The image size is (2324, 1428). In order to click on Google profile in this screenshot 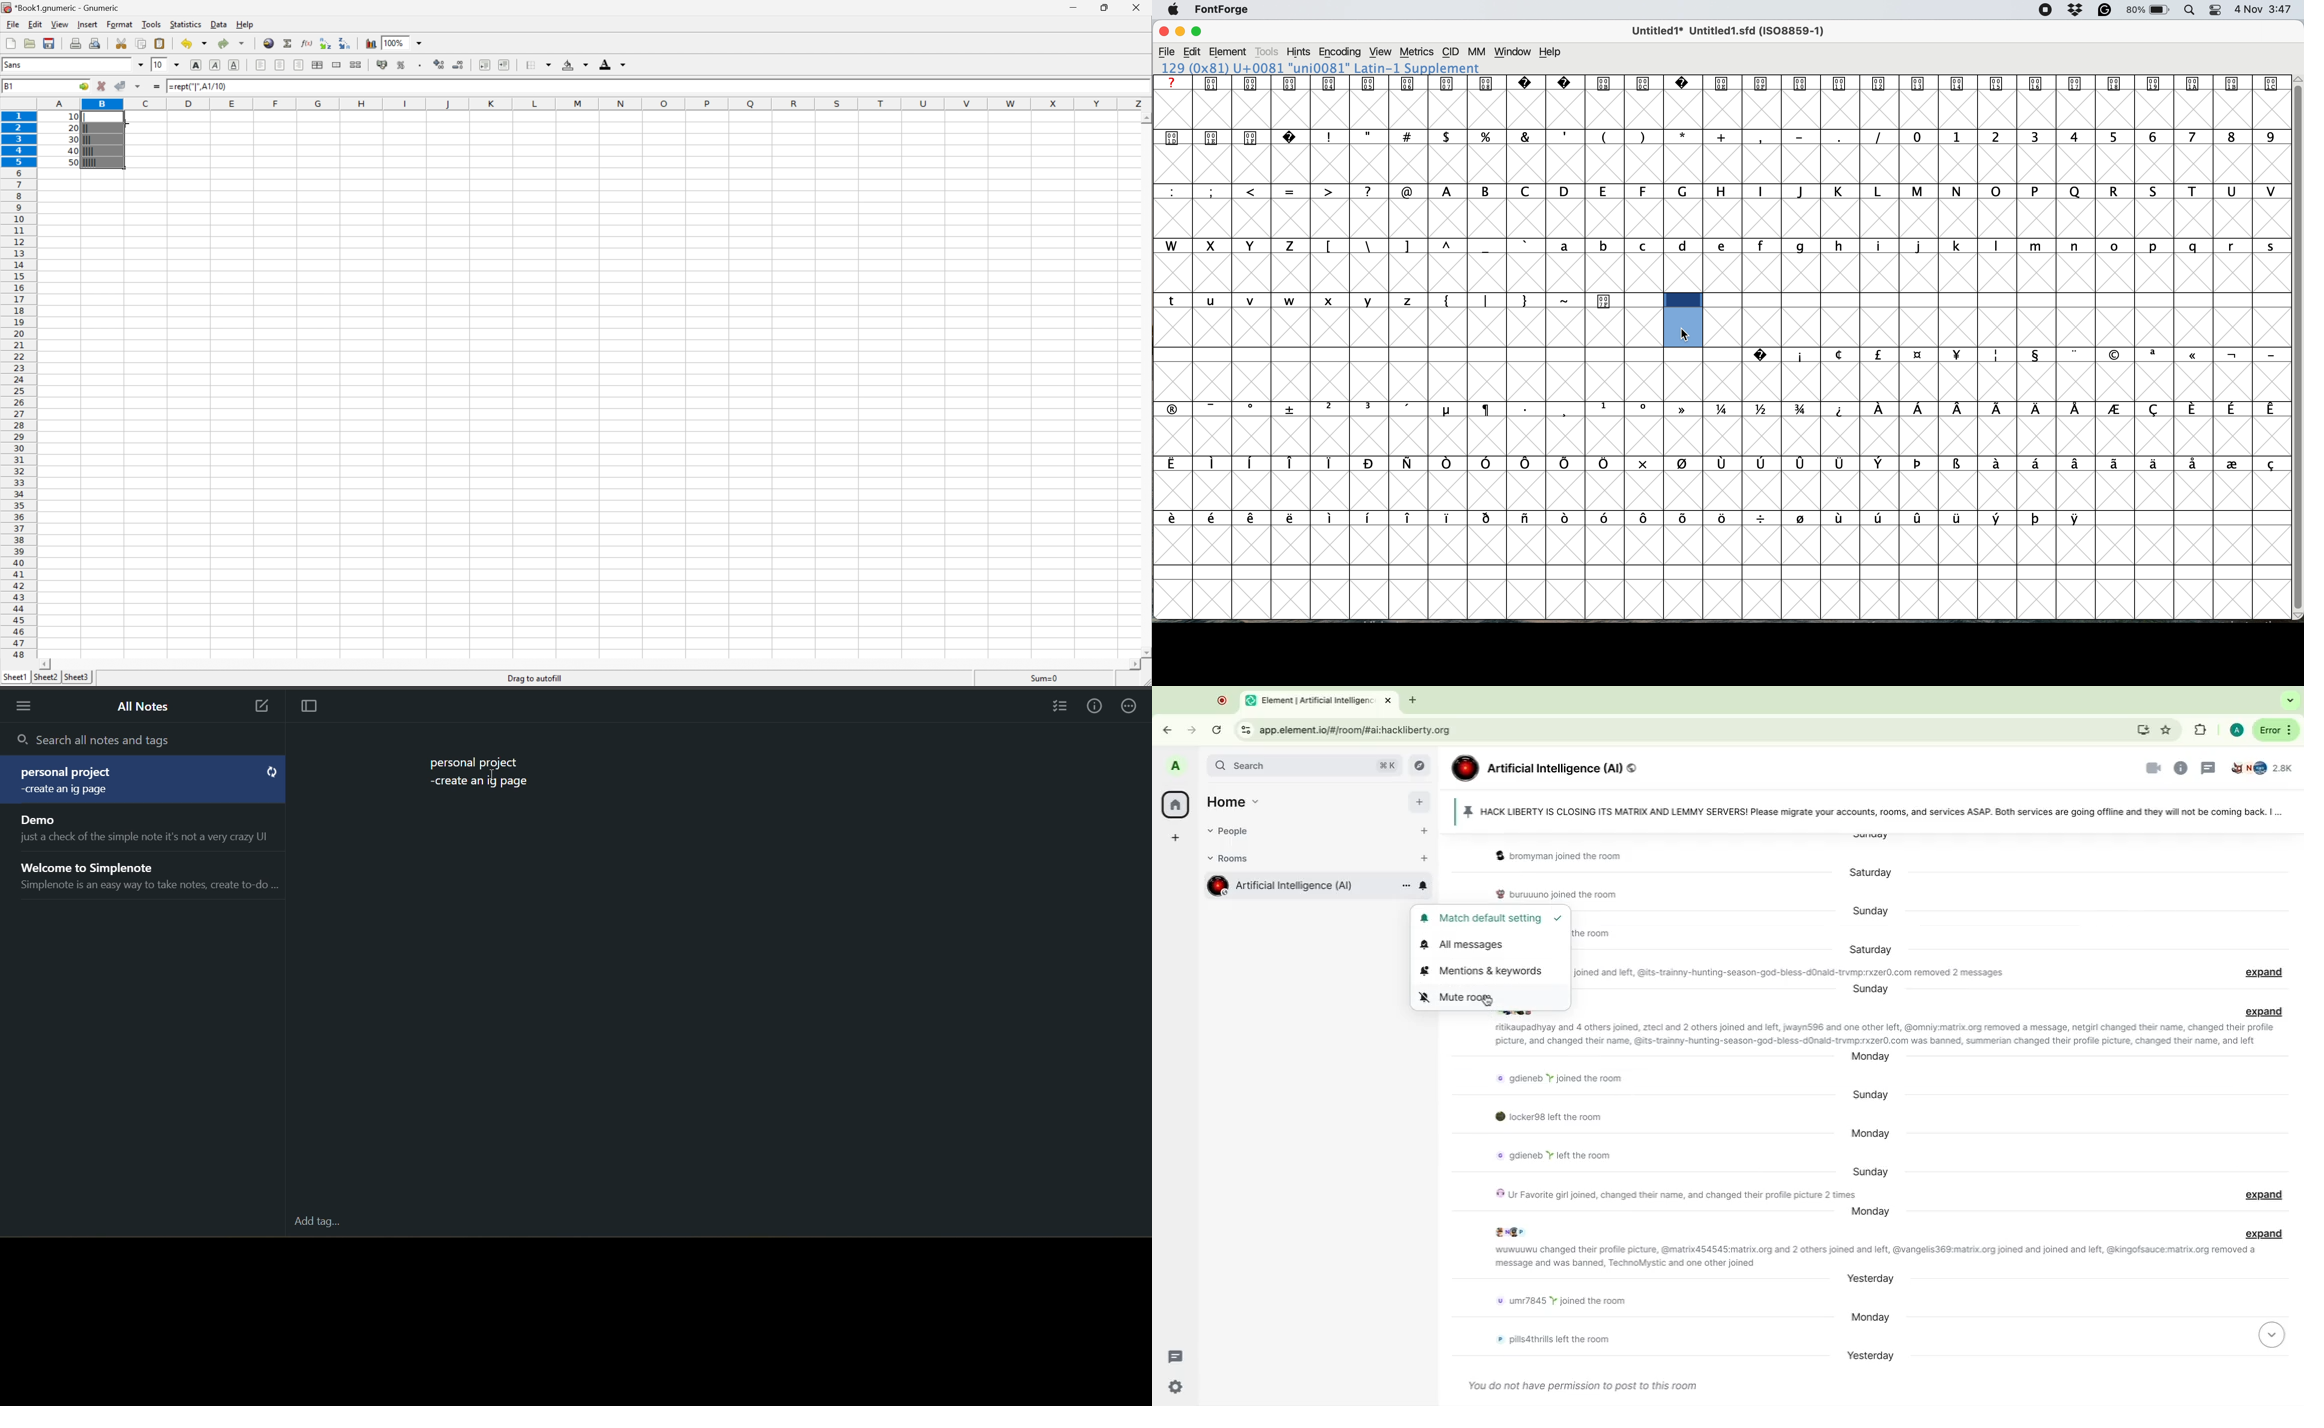, I will do `click(2234, 732)`.